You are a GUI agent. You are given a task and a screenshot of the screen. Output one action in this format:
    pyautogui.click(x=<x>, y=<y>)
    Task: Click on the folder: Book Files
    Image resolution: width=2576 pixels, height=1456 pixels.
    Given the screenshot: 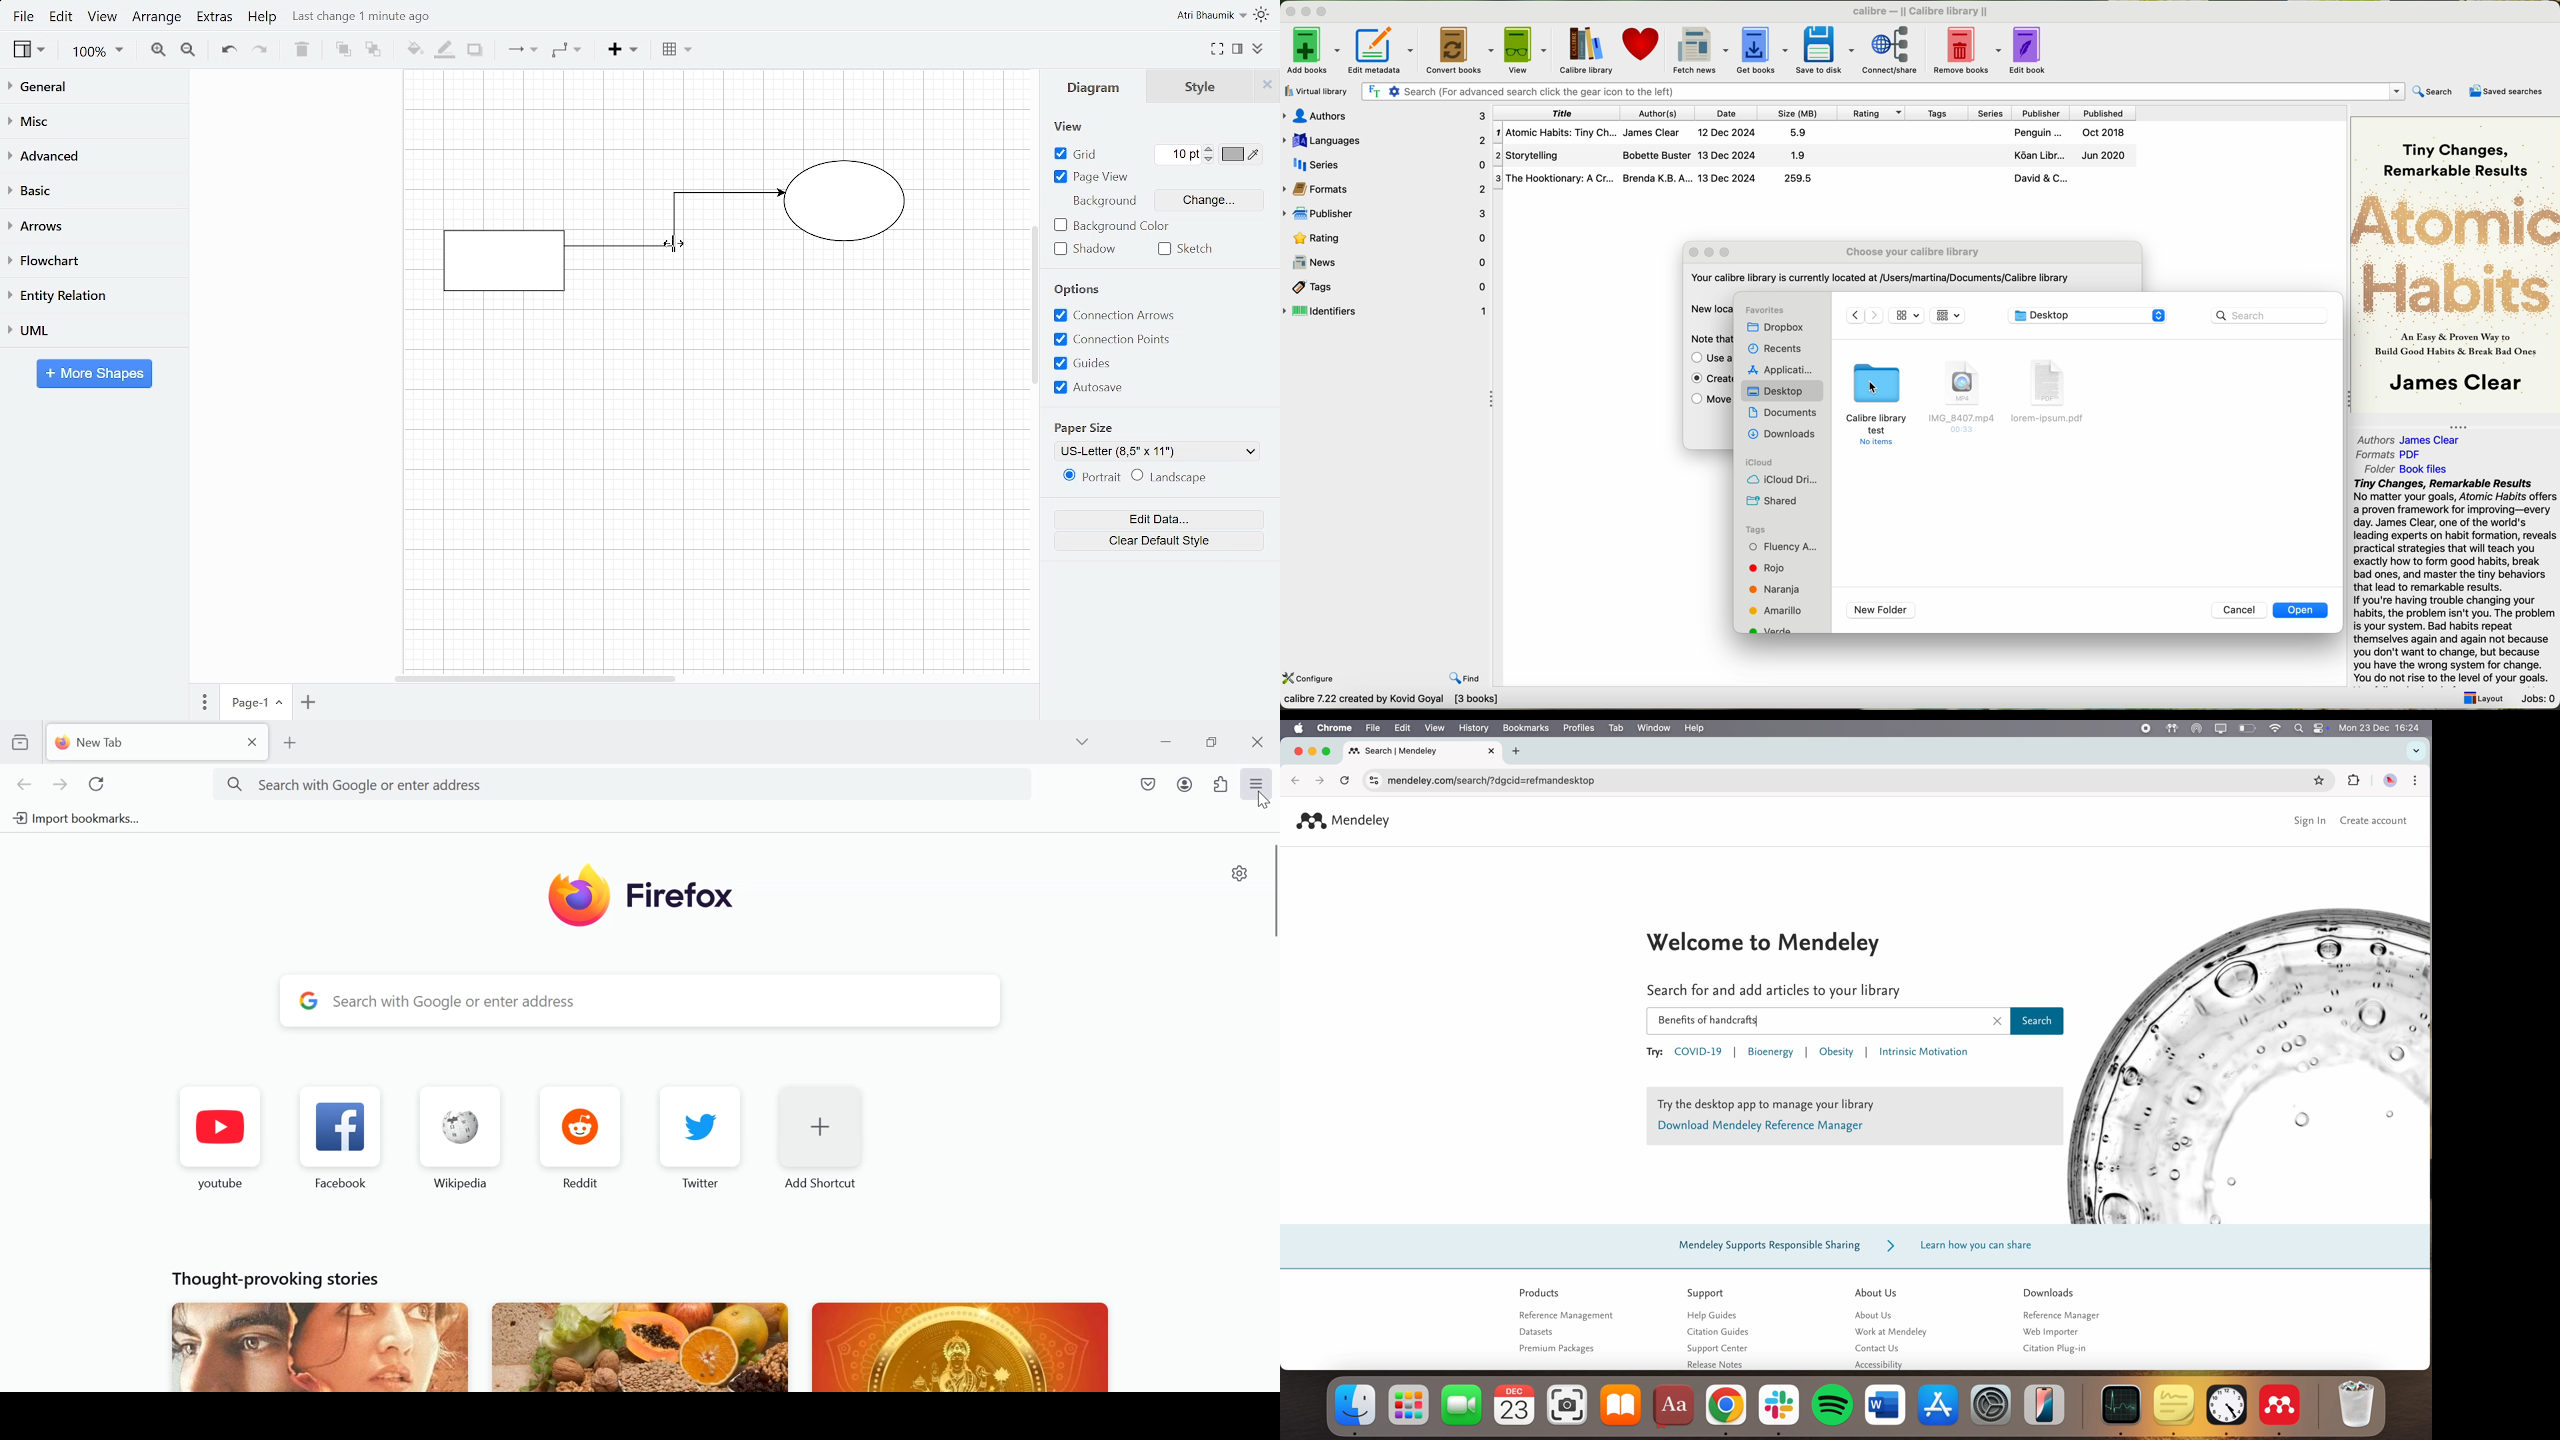 What is the action you would take?
    pyautogui.click(x=2406, y=469)
    